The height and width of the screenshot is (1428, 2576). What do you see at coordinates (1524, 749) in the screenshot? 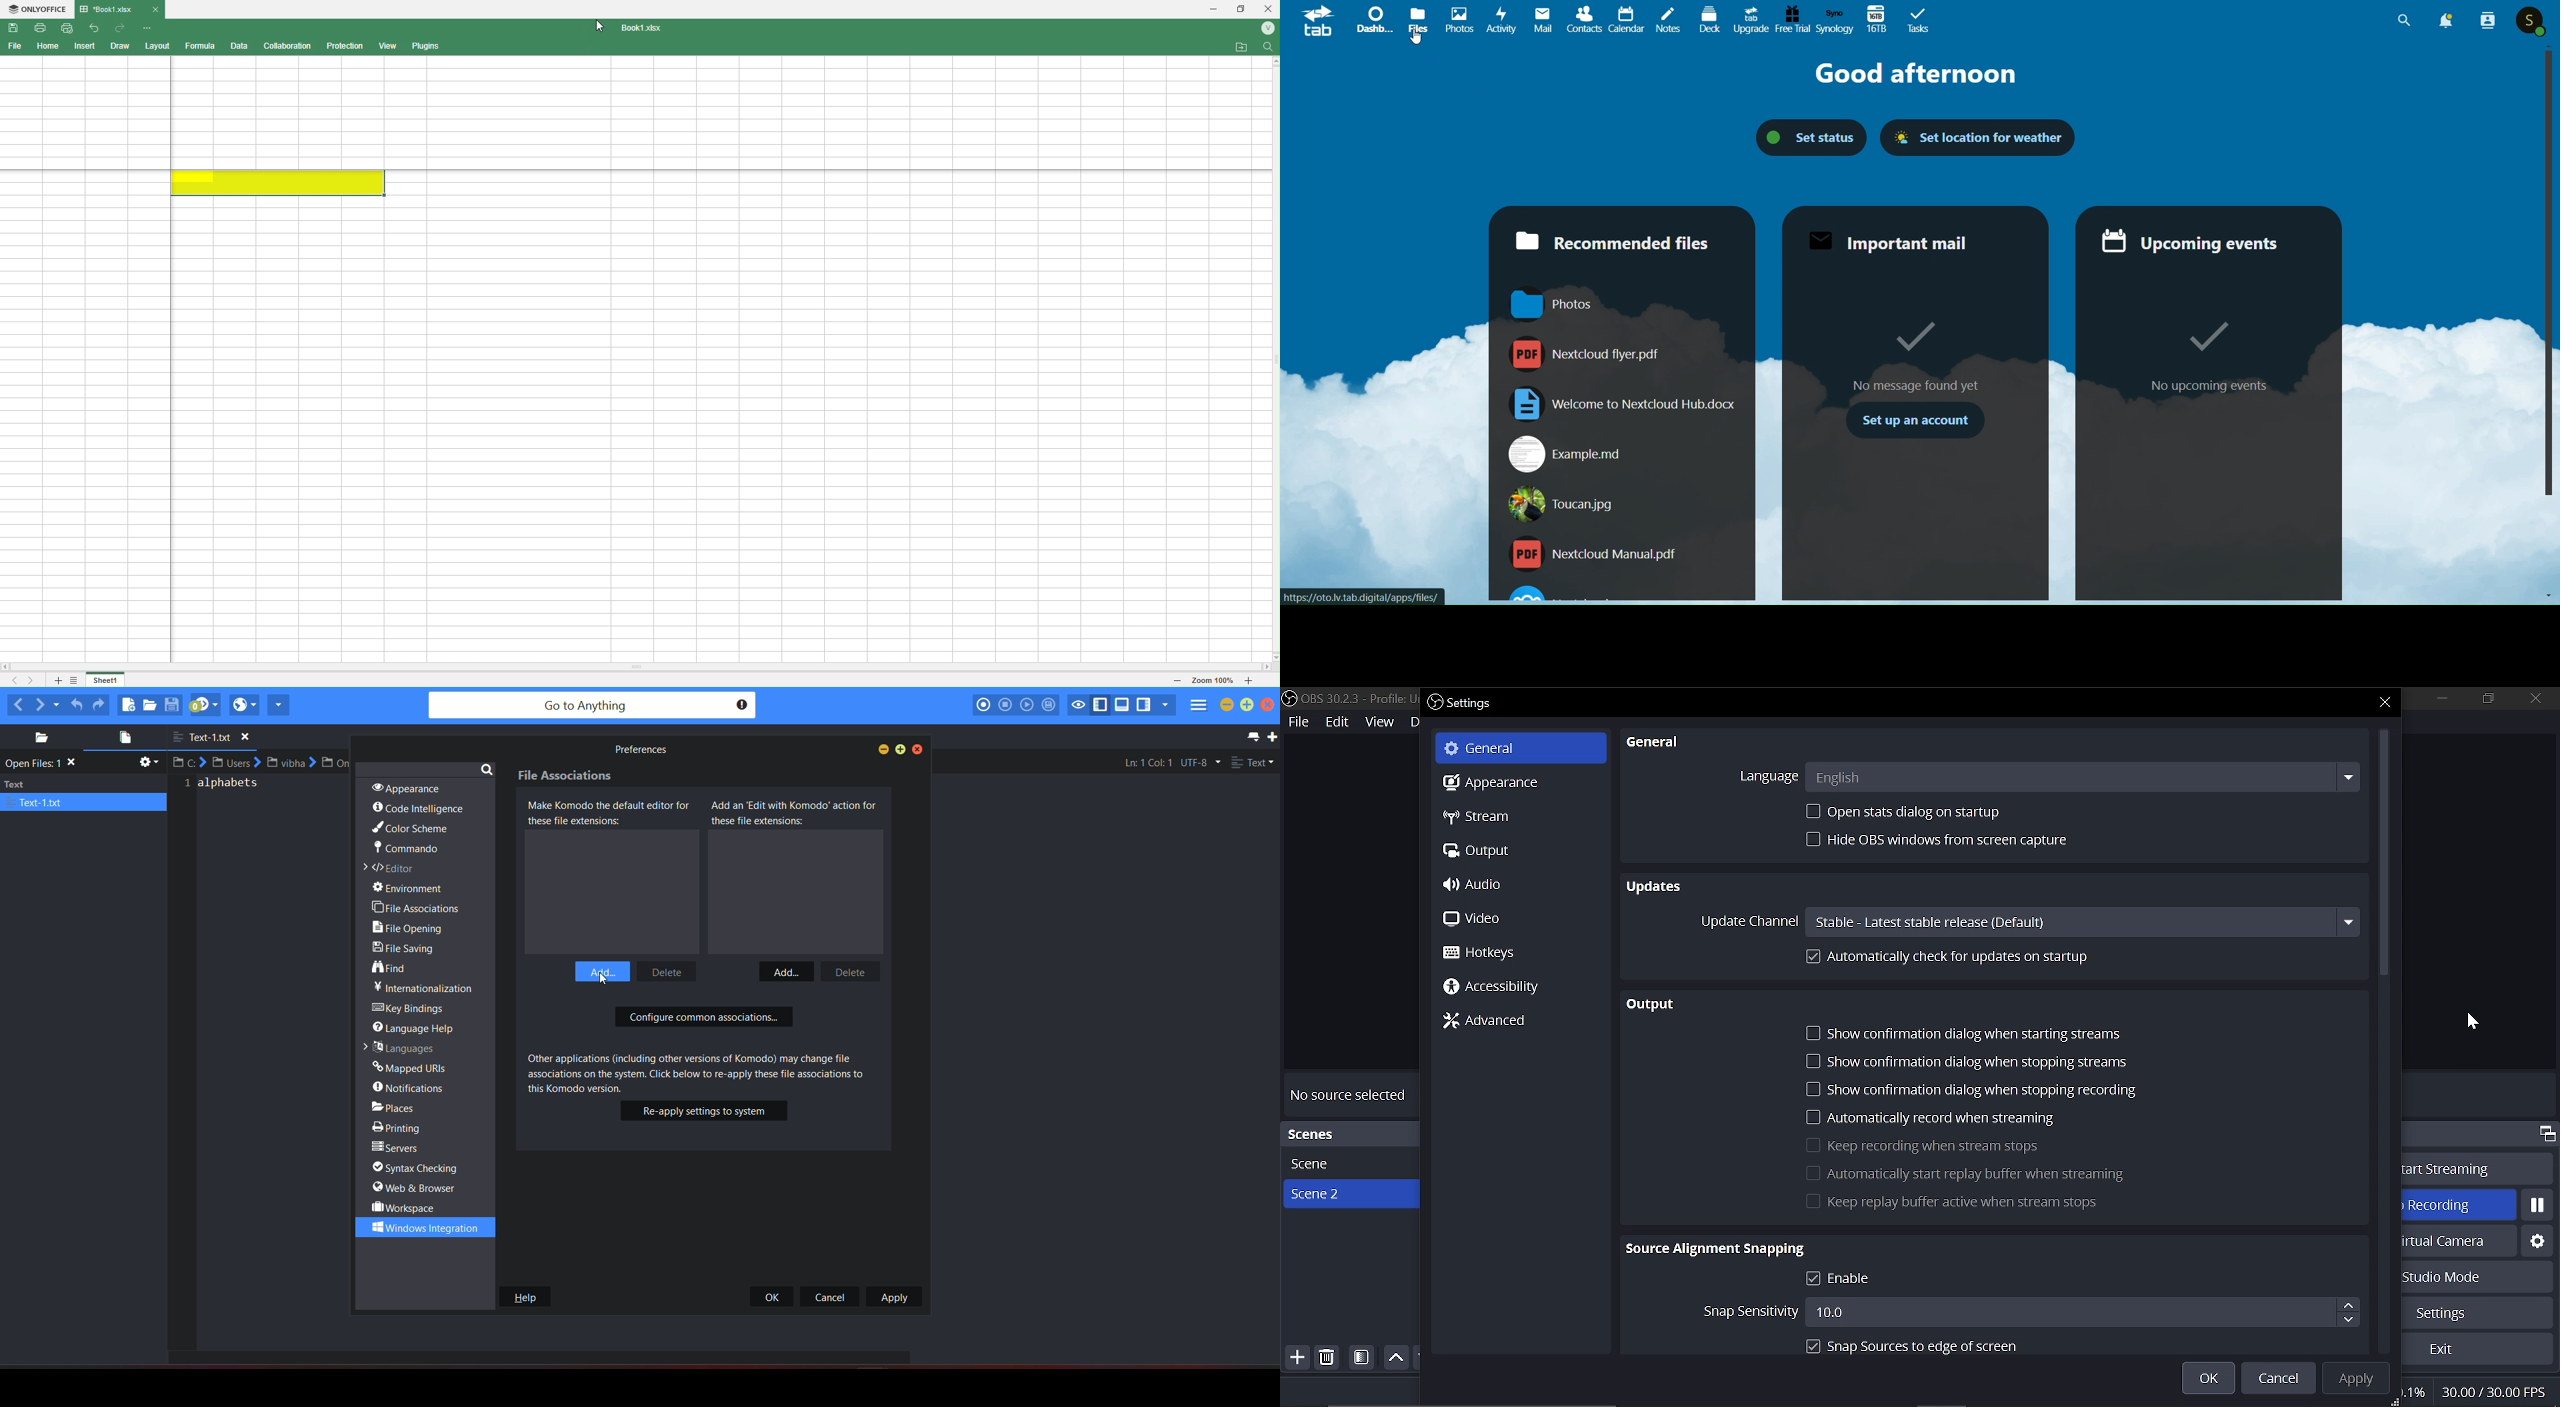
I see `general` at bounding box center [1524, 749].